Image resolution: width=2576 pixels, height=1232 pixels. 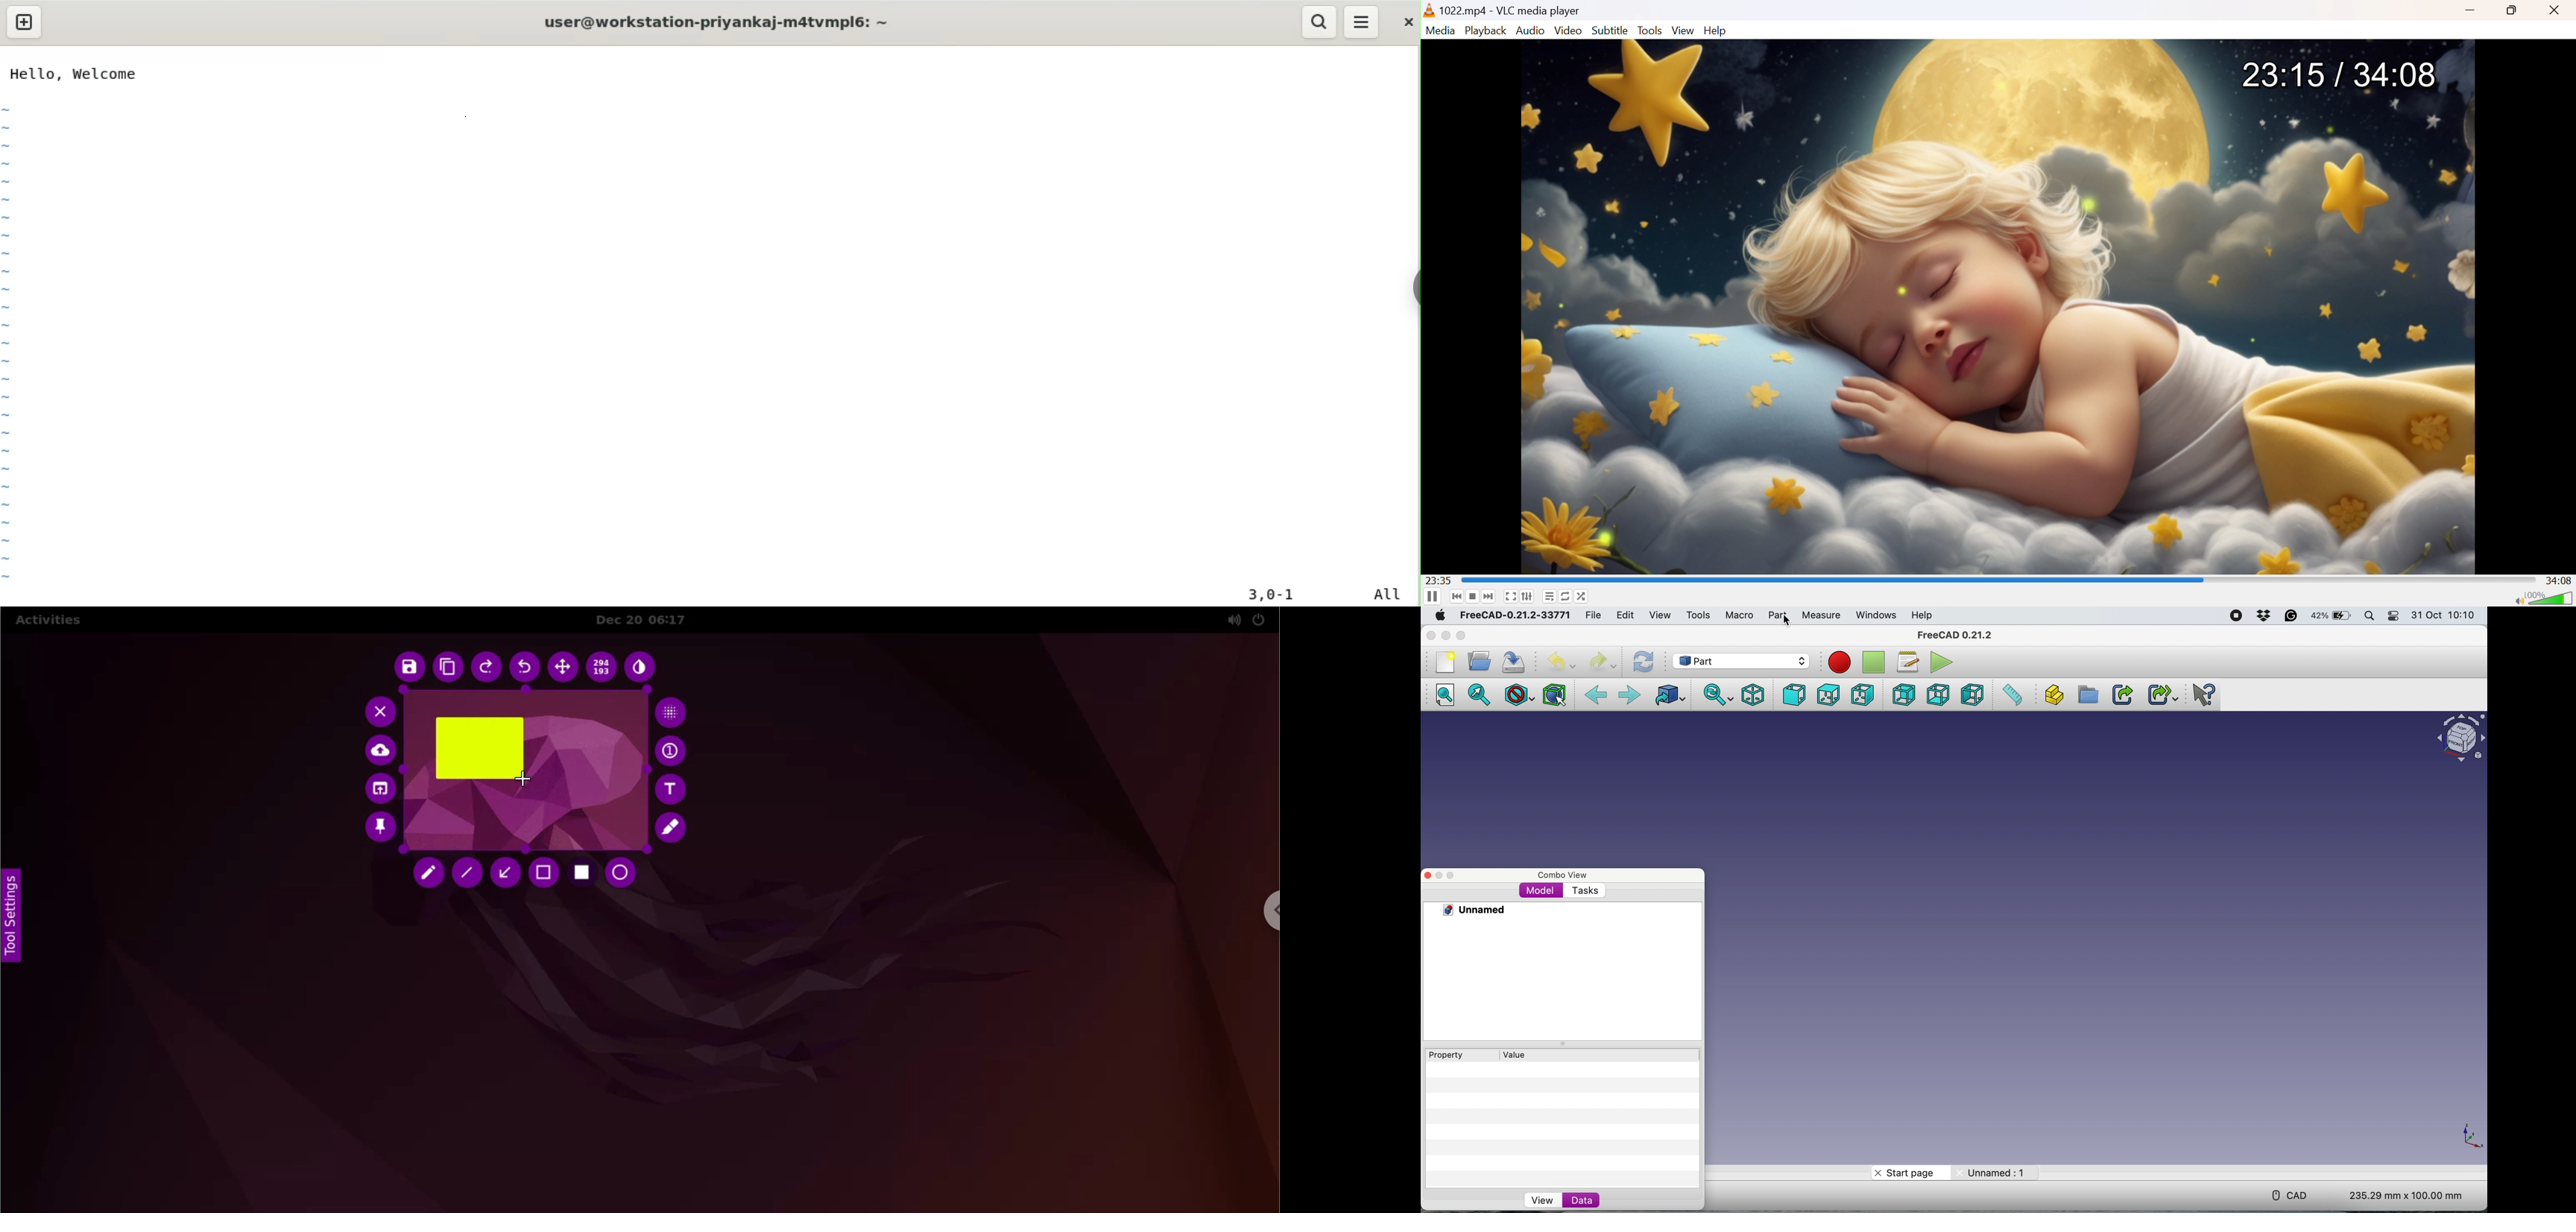 I want to click on Macro, so click(x=1741, y=614).